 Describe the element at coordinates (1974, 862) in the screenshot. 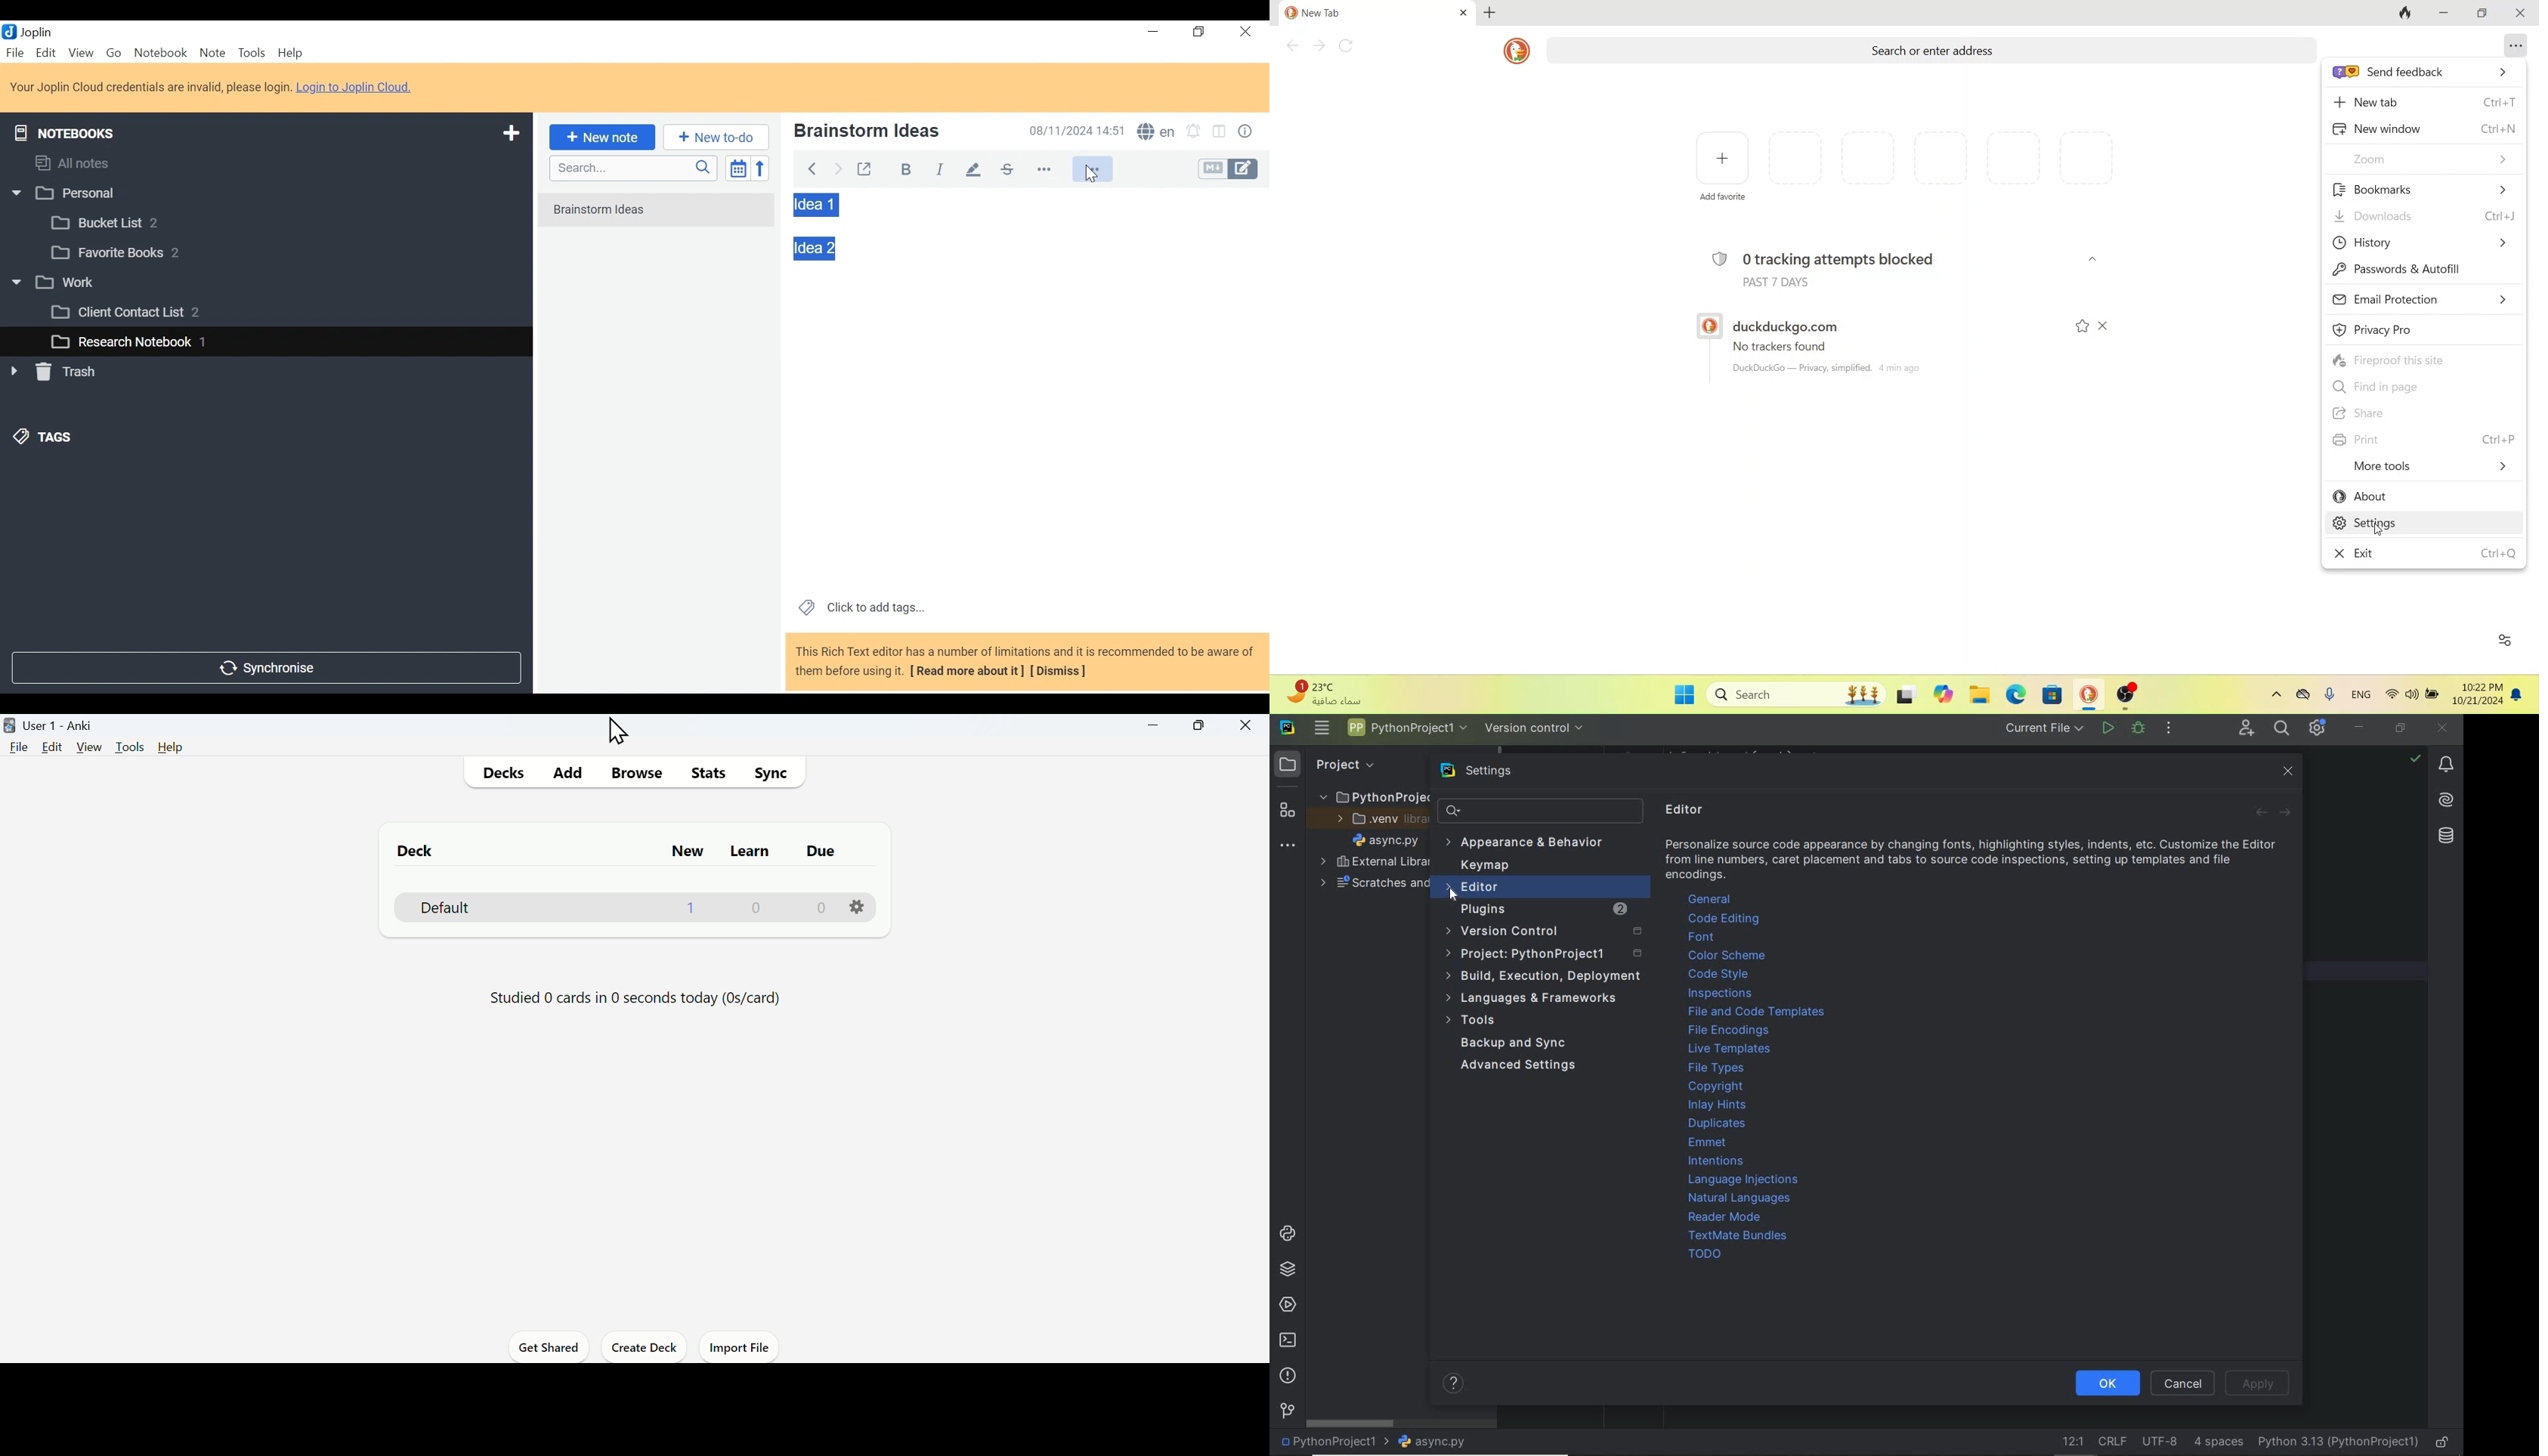

I see `Personalize source code appearance by changing fonts, highlighting styles, indents, etc. Customize the Editor from line numbers, caret placement and tabs to source code inspections, setting up templates and file encodings.` at that location.